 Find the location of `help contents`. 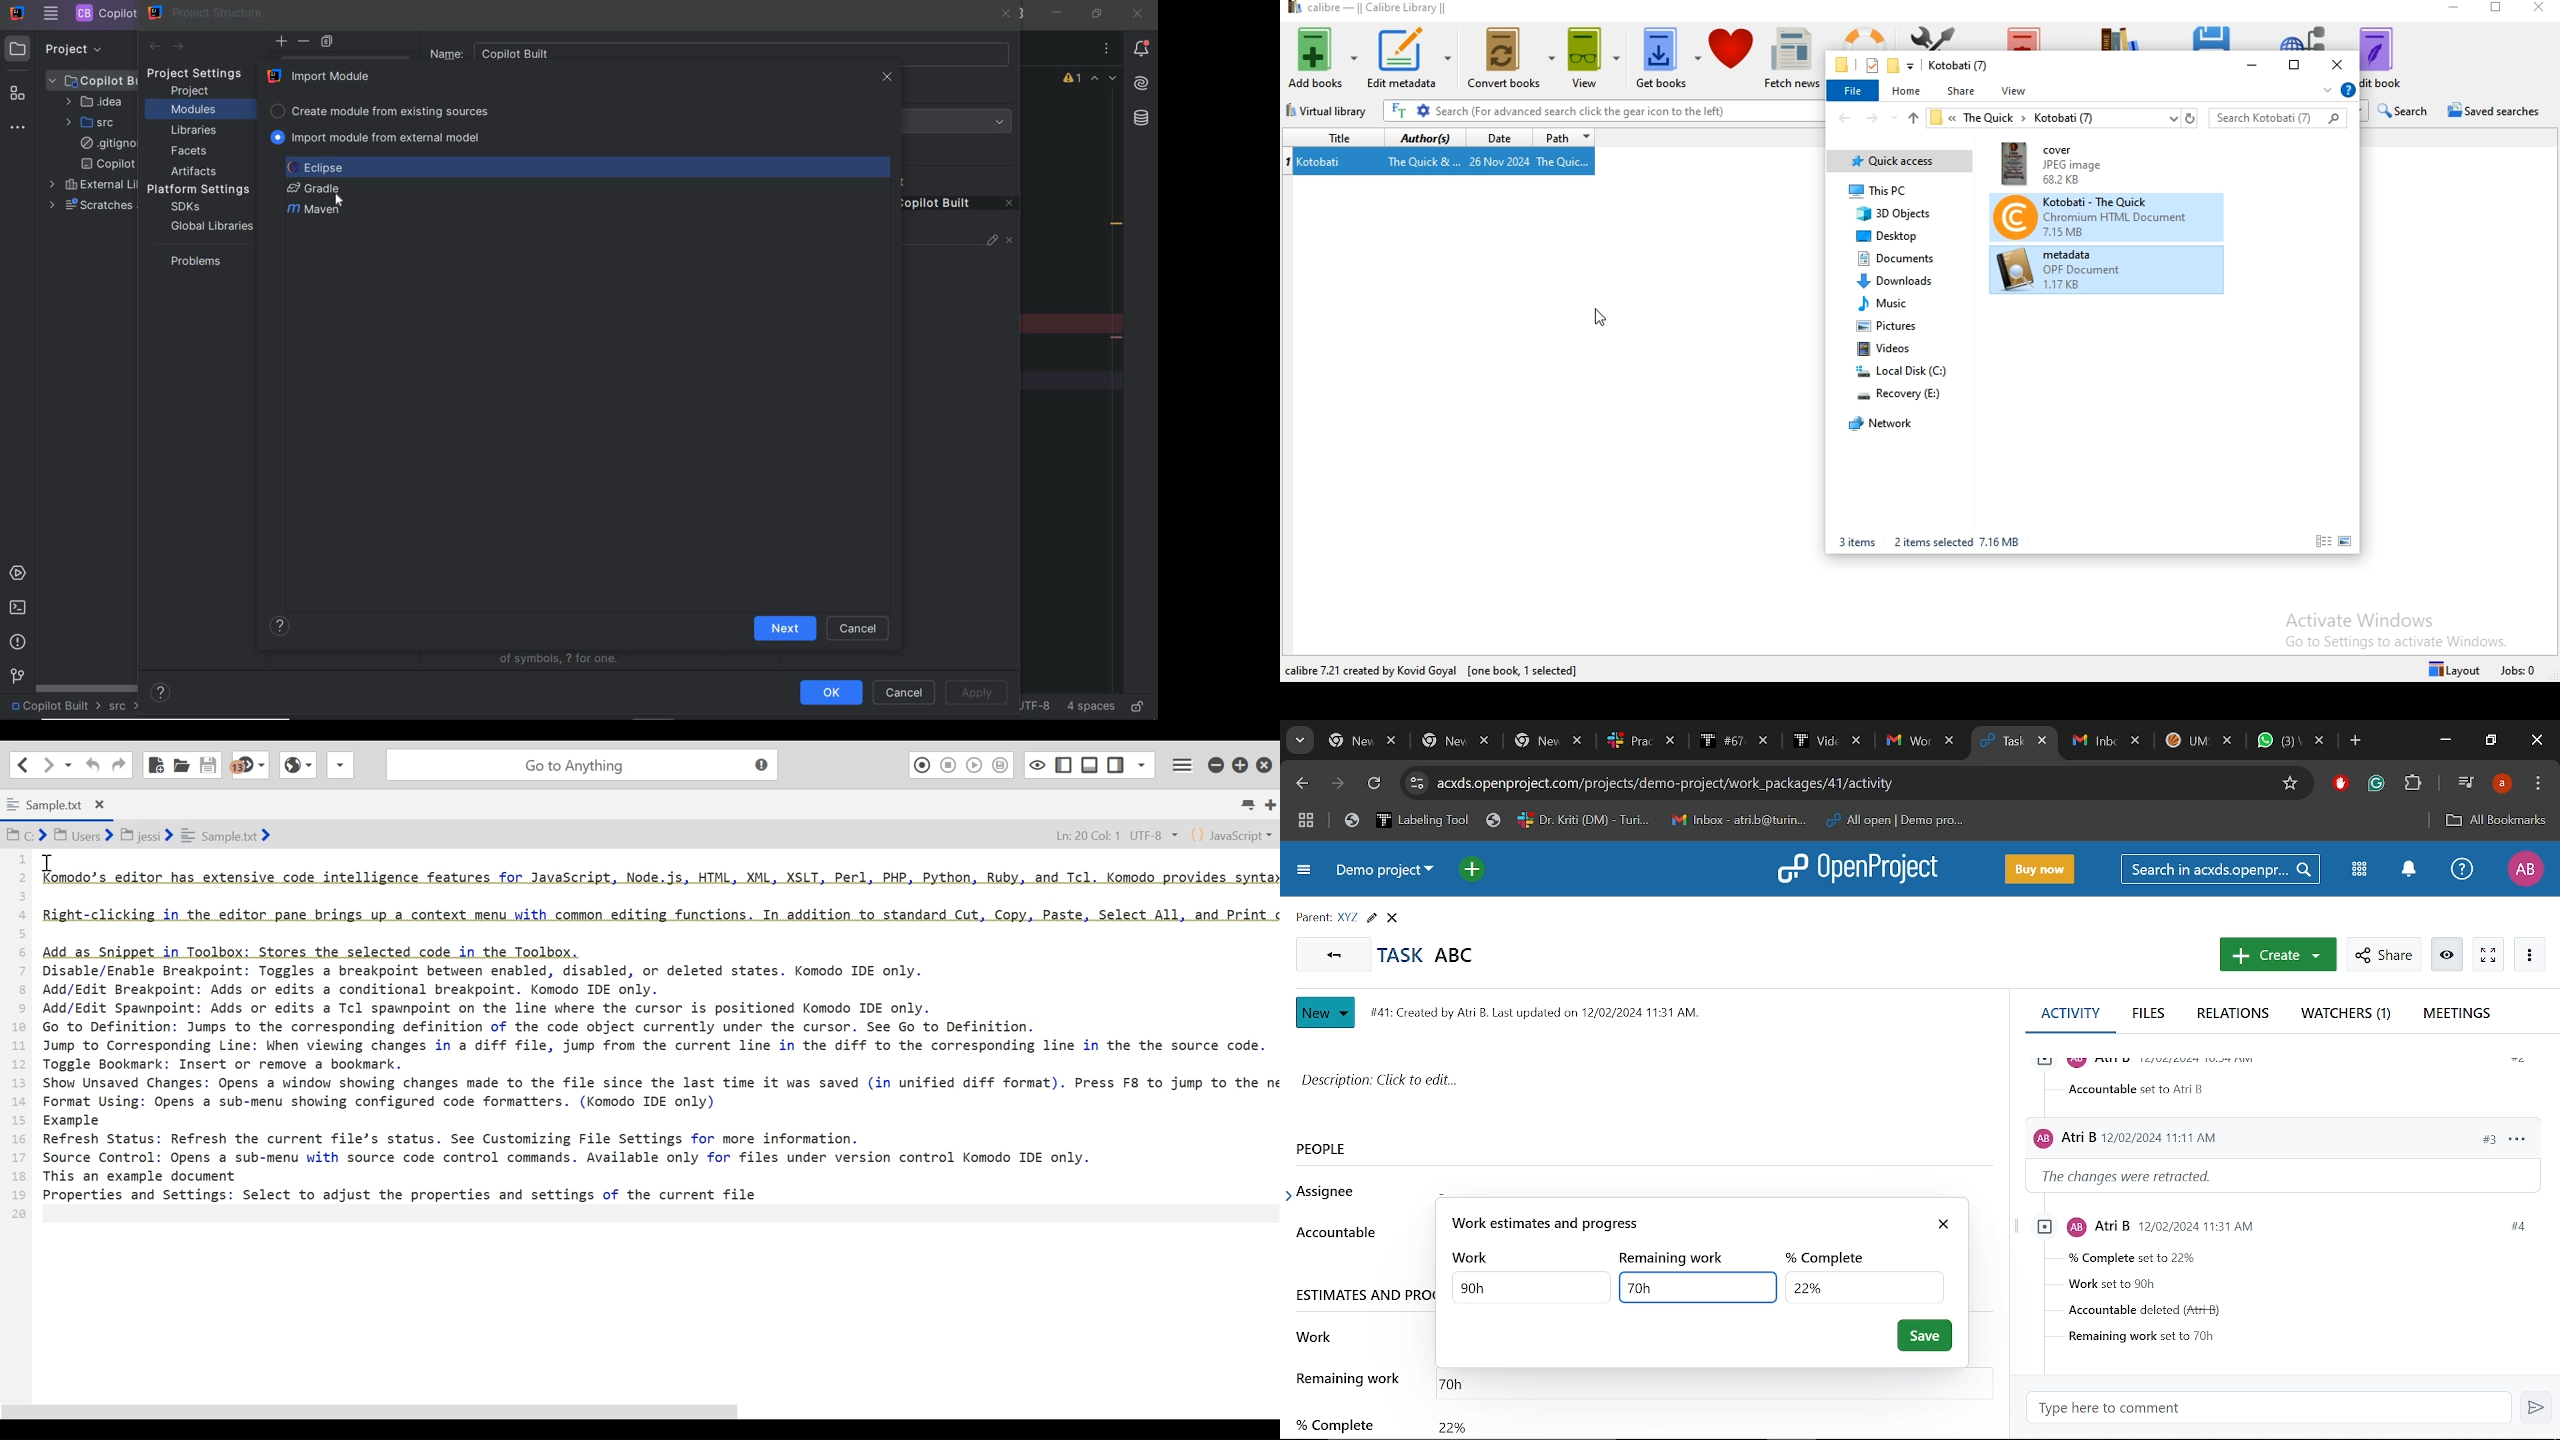

help contents is located at coordinates (161, 694).